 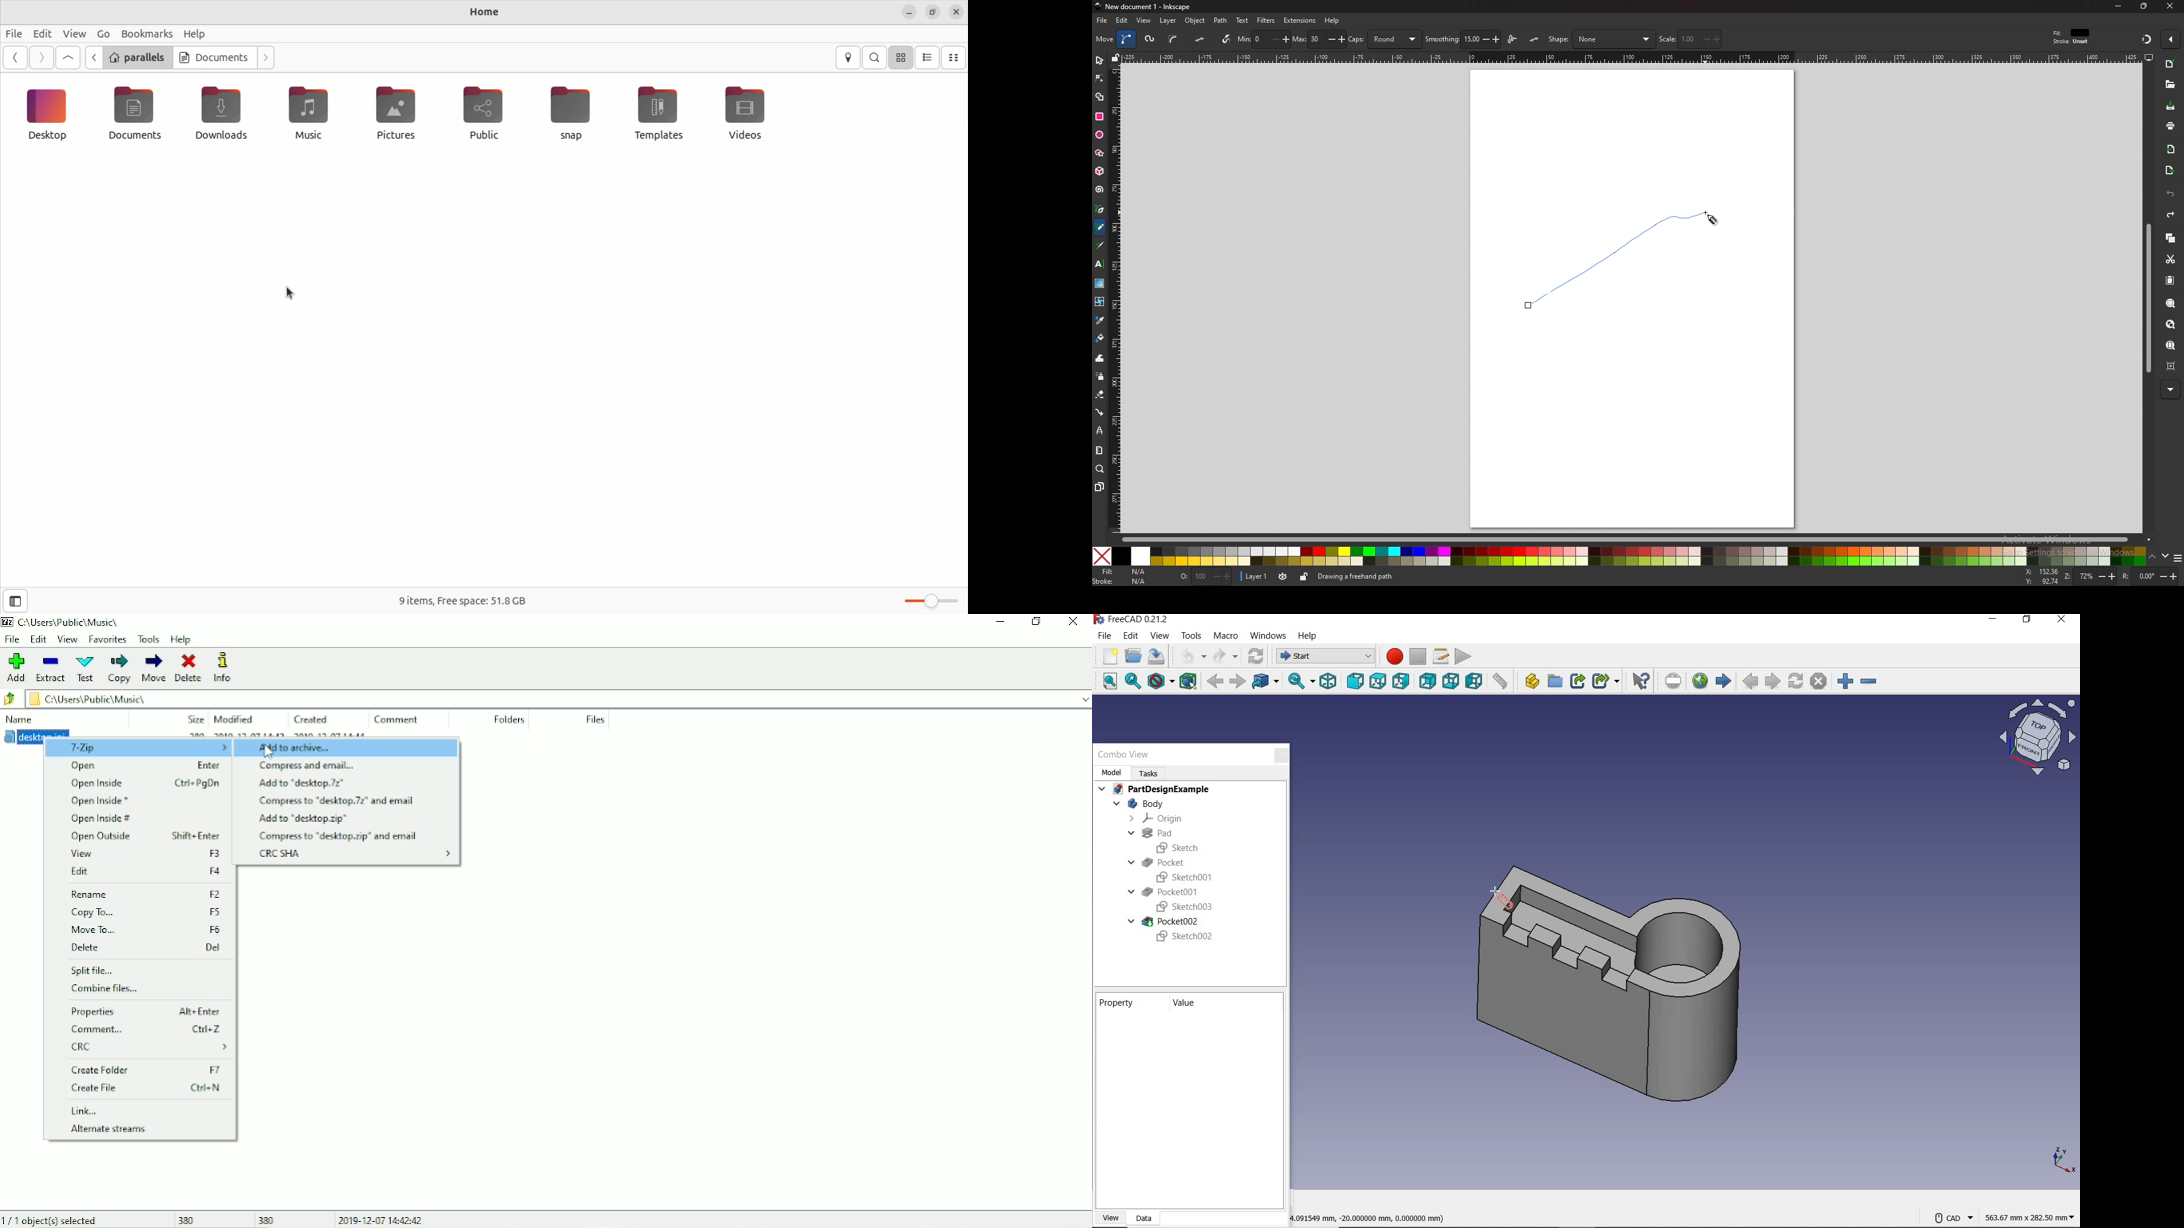 I want to click on View, so click(x=68, y=639).